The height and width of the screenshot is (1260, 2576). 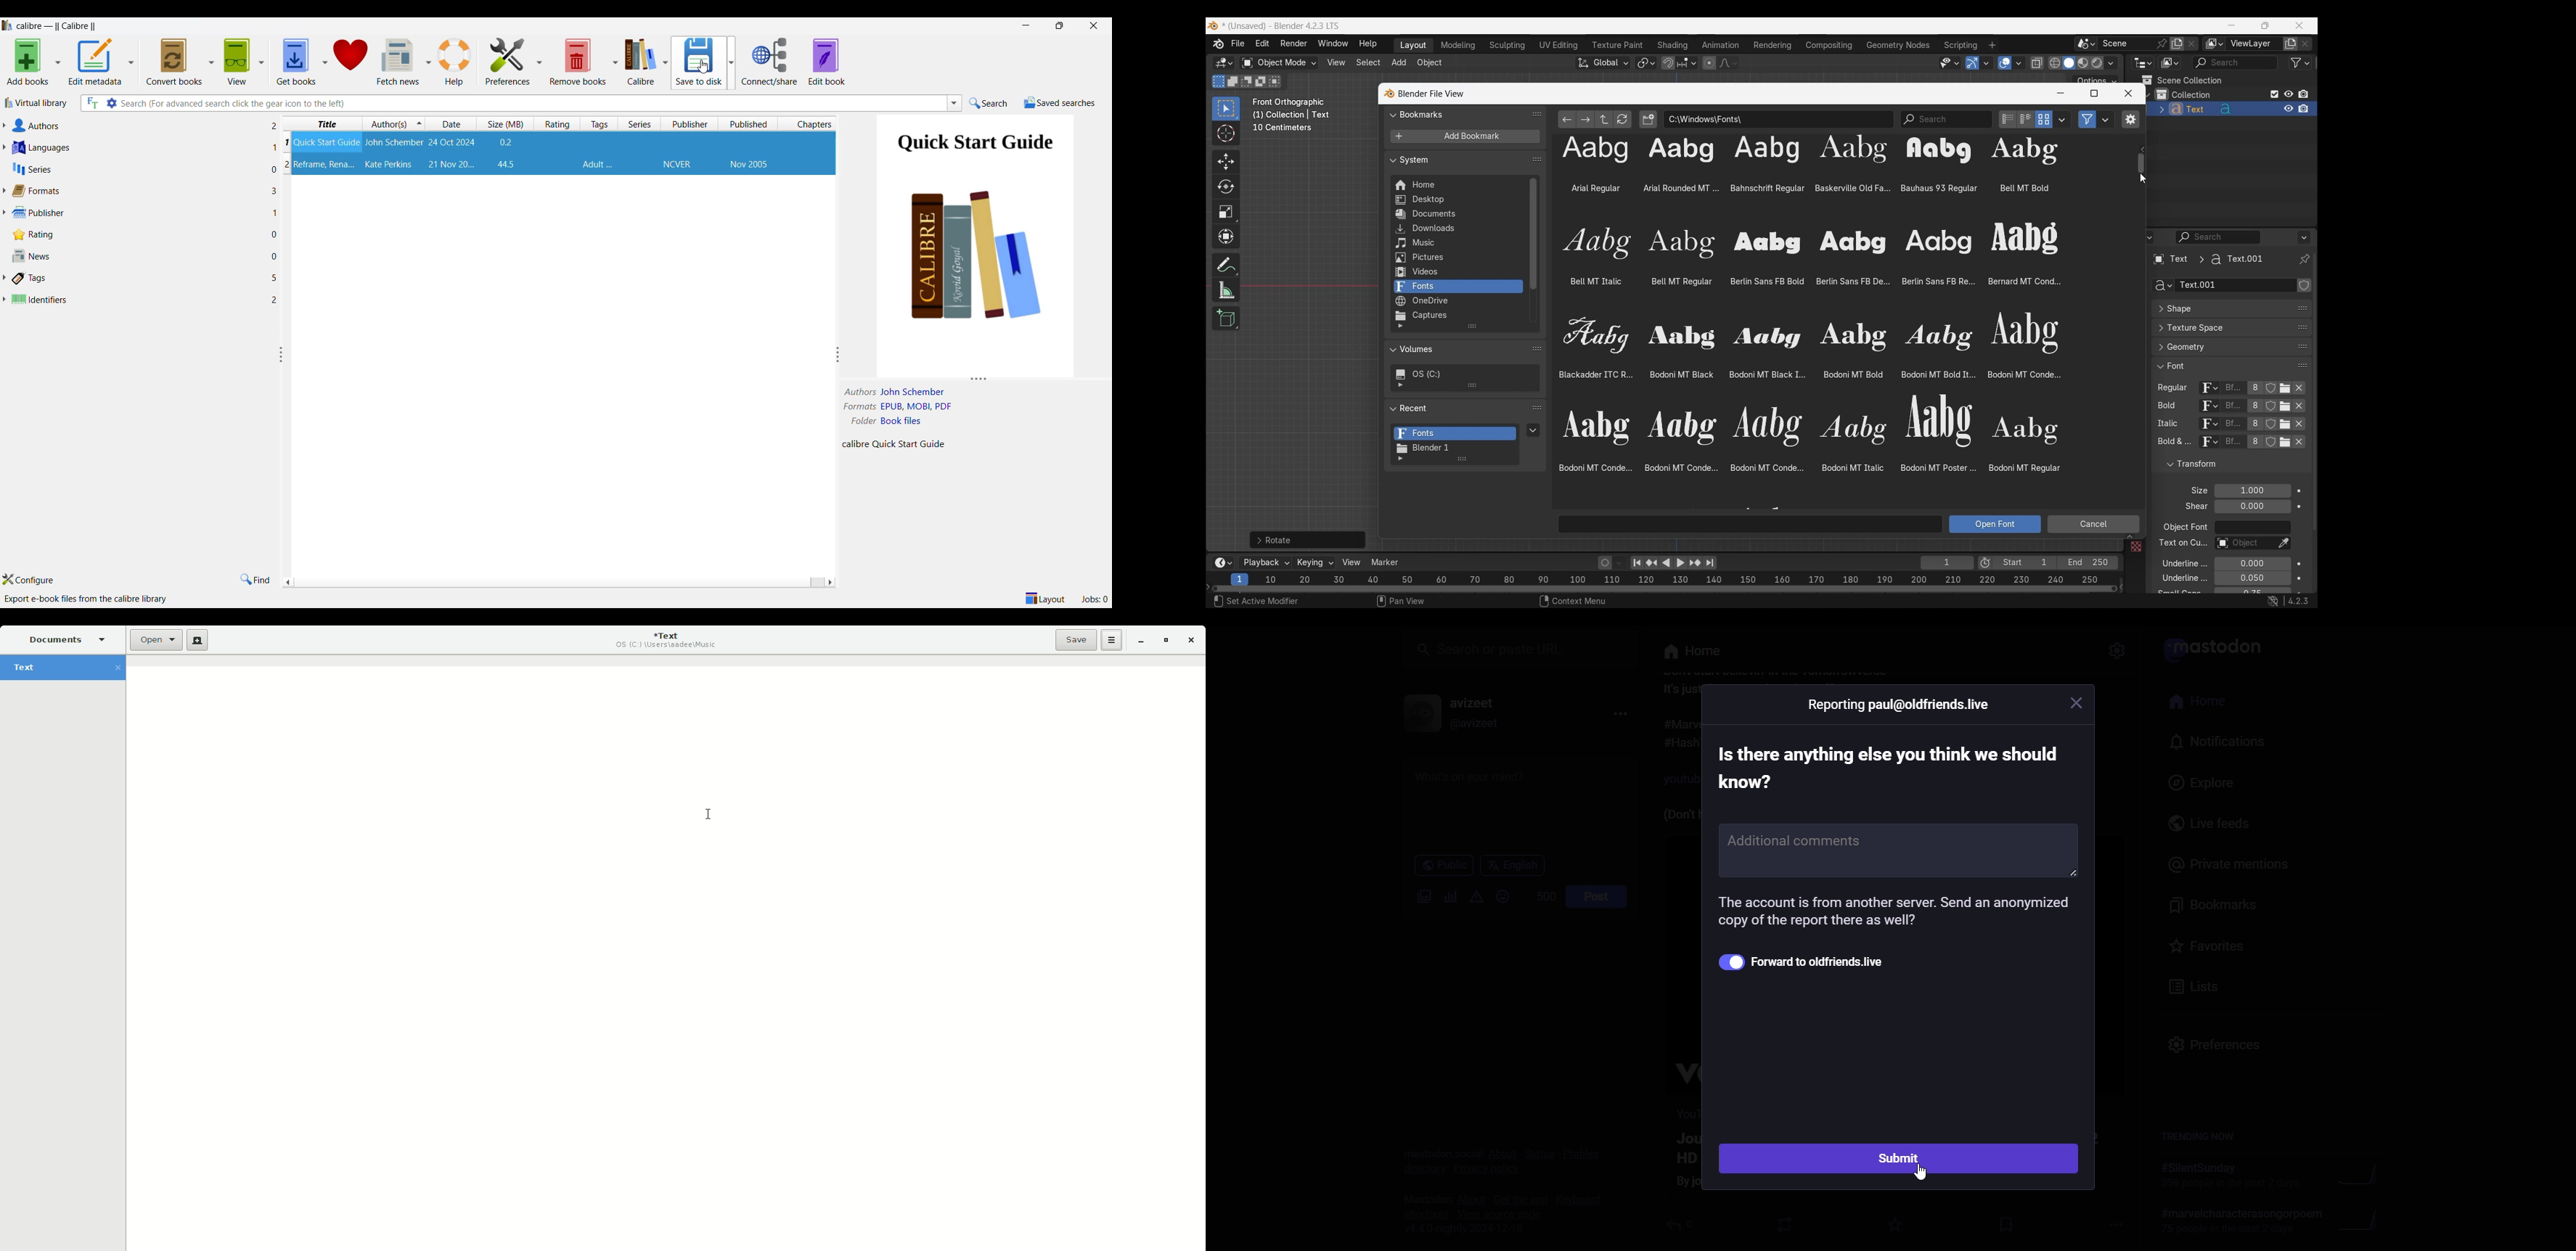 What do you see at coordinates (1922, 1173) in the screenshot?
I see `` at bounding box center [1922, 1173].